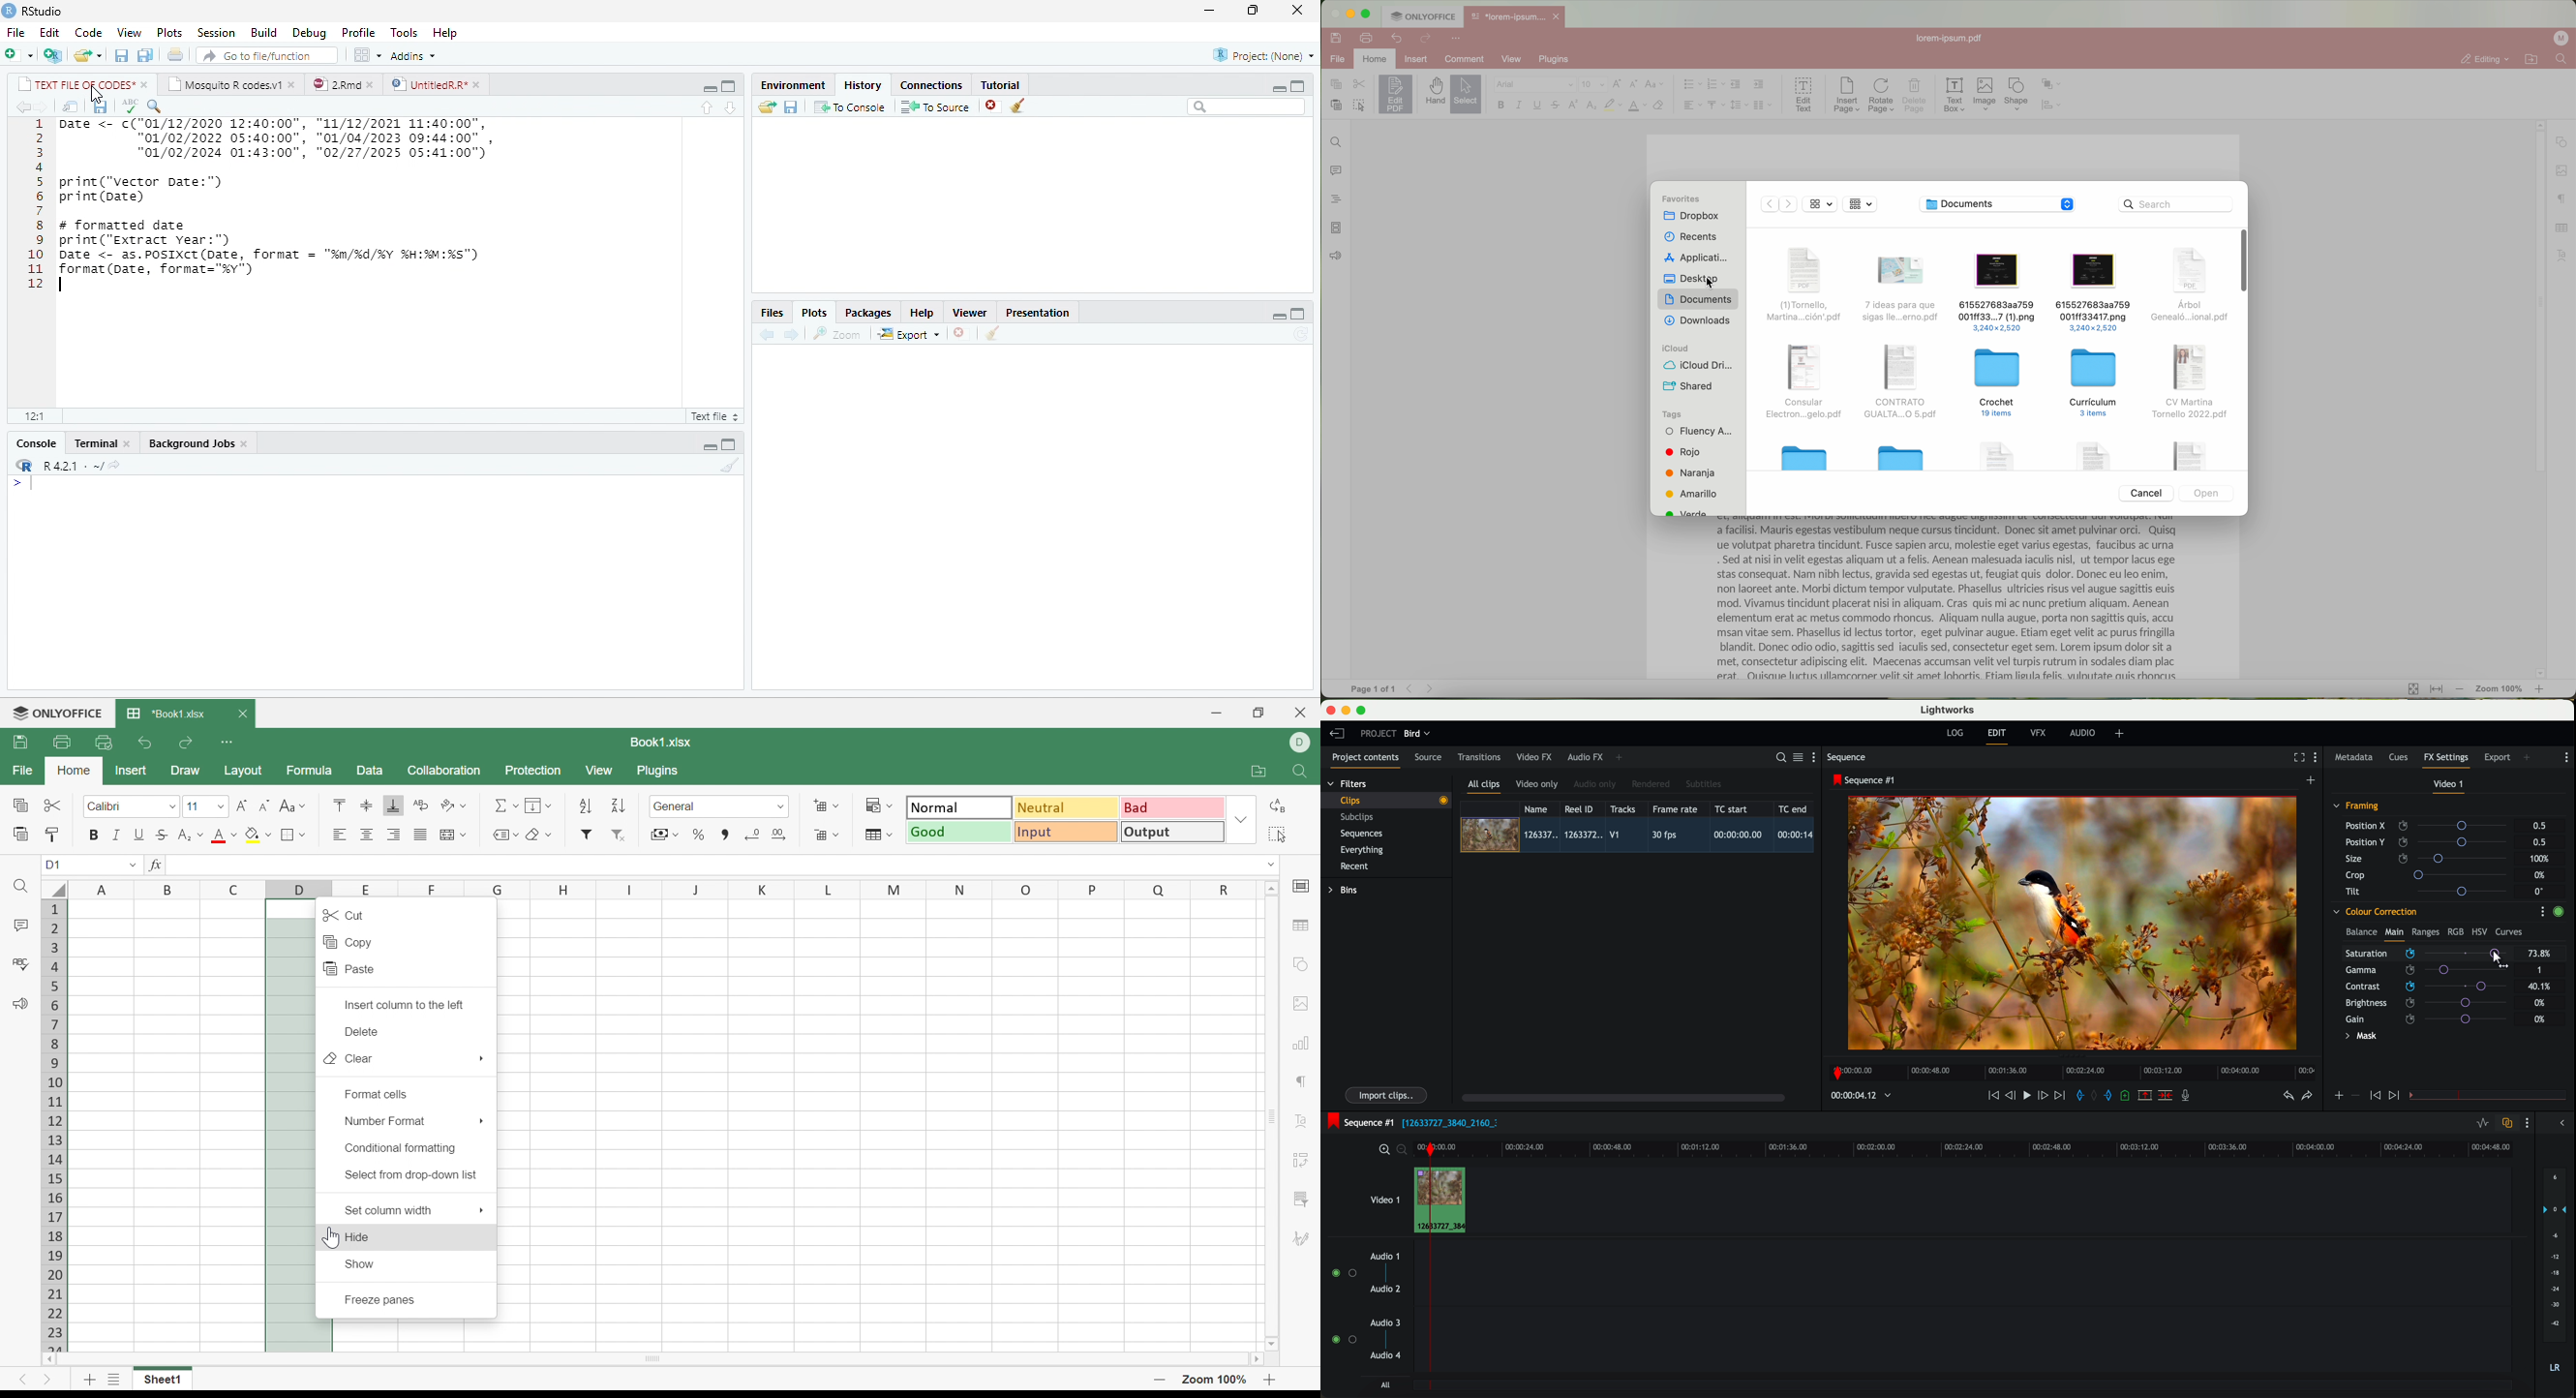 The height and width of the screenshot is (1400, 2576). I want to click on Find, so click(19, 887).